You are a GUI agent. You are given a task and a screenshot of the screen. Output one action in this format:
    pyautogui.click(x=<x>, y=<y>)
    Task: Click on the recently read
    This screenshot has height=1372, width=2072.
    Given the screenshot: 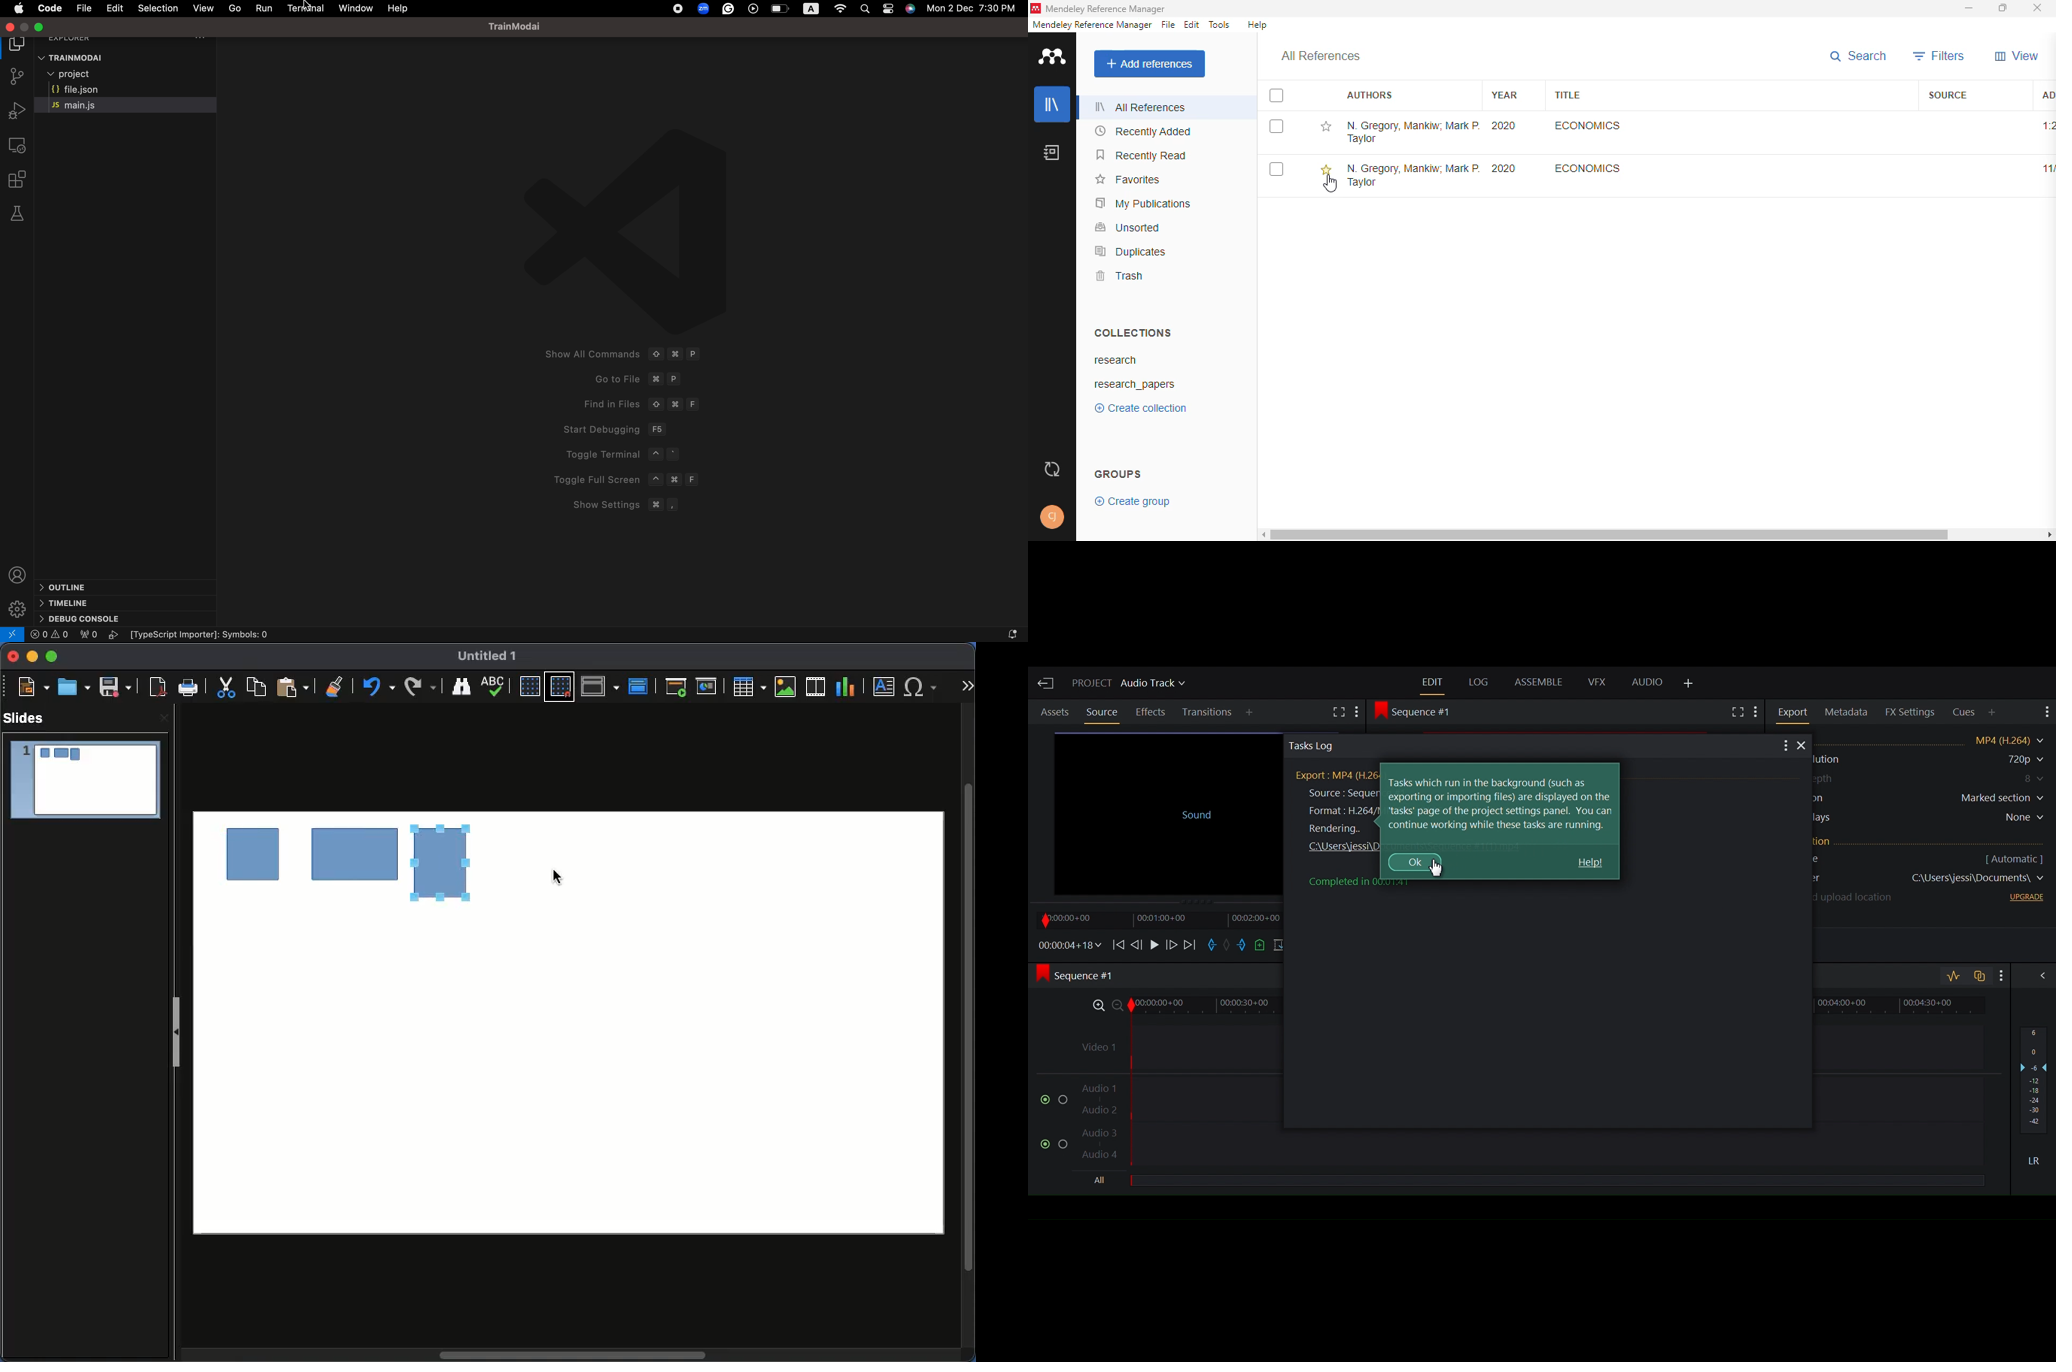 What is the action you would take?
    pyautogui.click(x=1142, y=156)
    